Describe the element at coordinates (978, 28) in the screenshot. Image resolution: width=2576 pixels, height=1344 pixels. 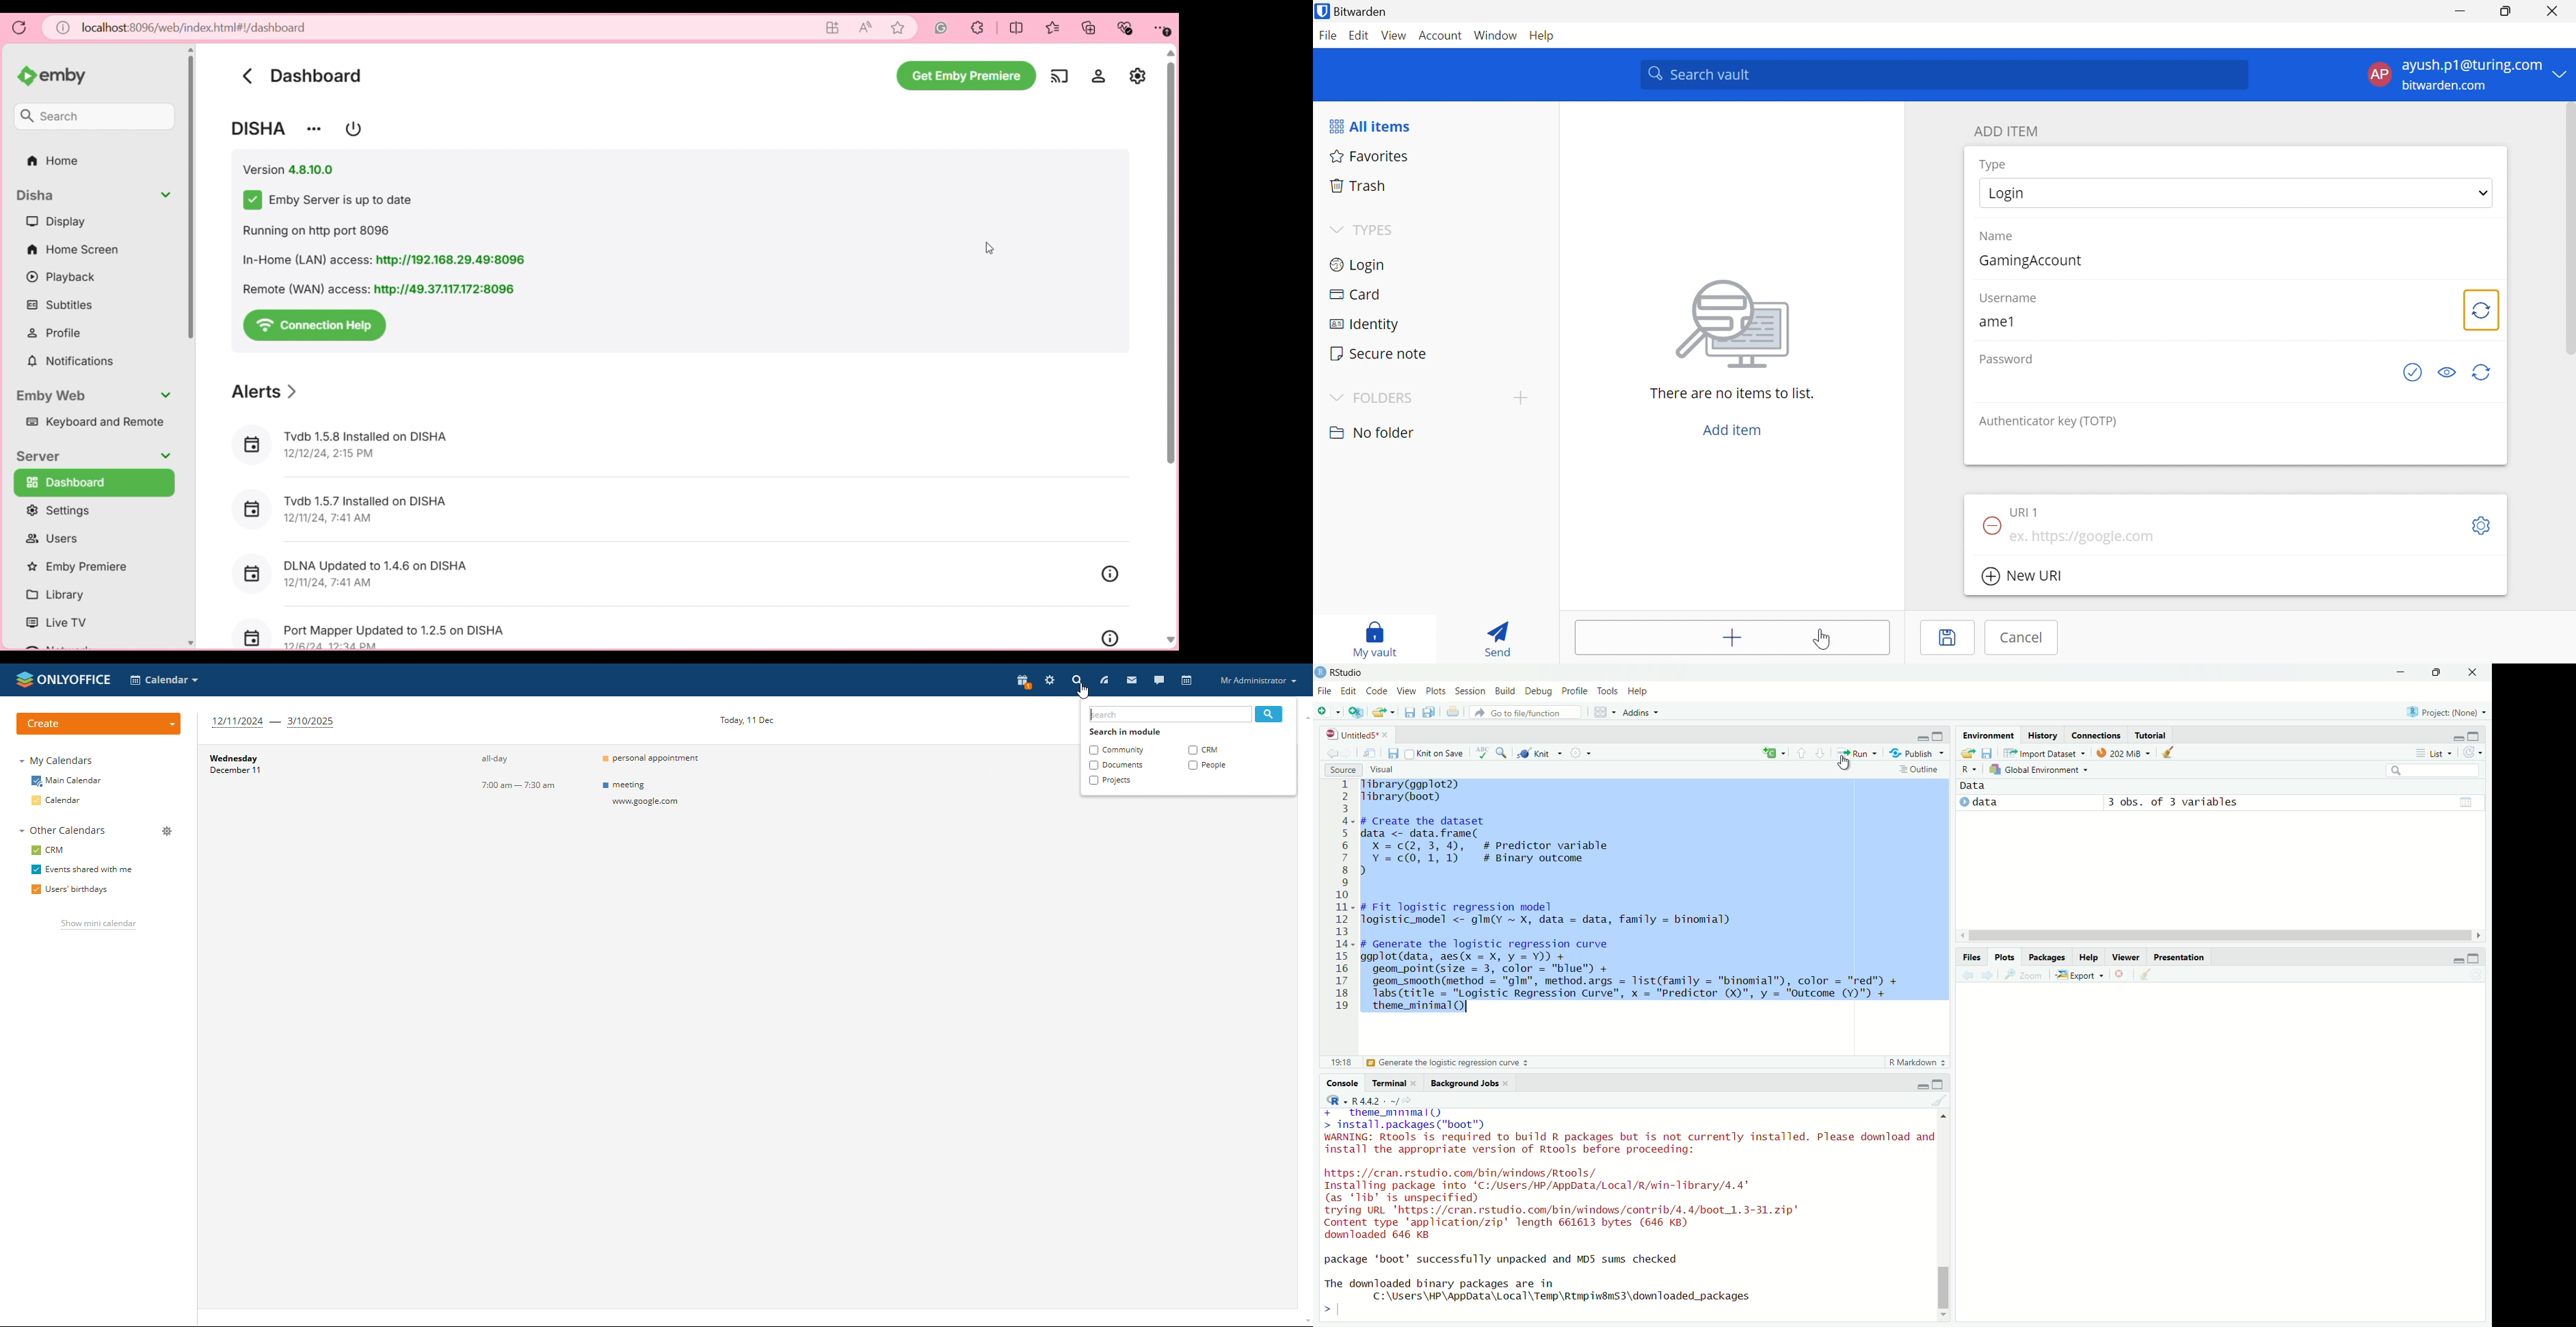
I see `Browser extensions` at that location.